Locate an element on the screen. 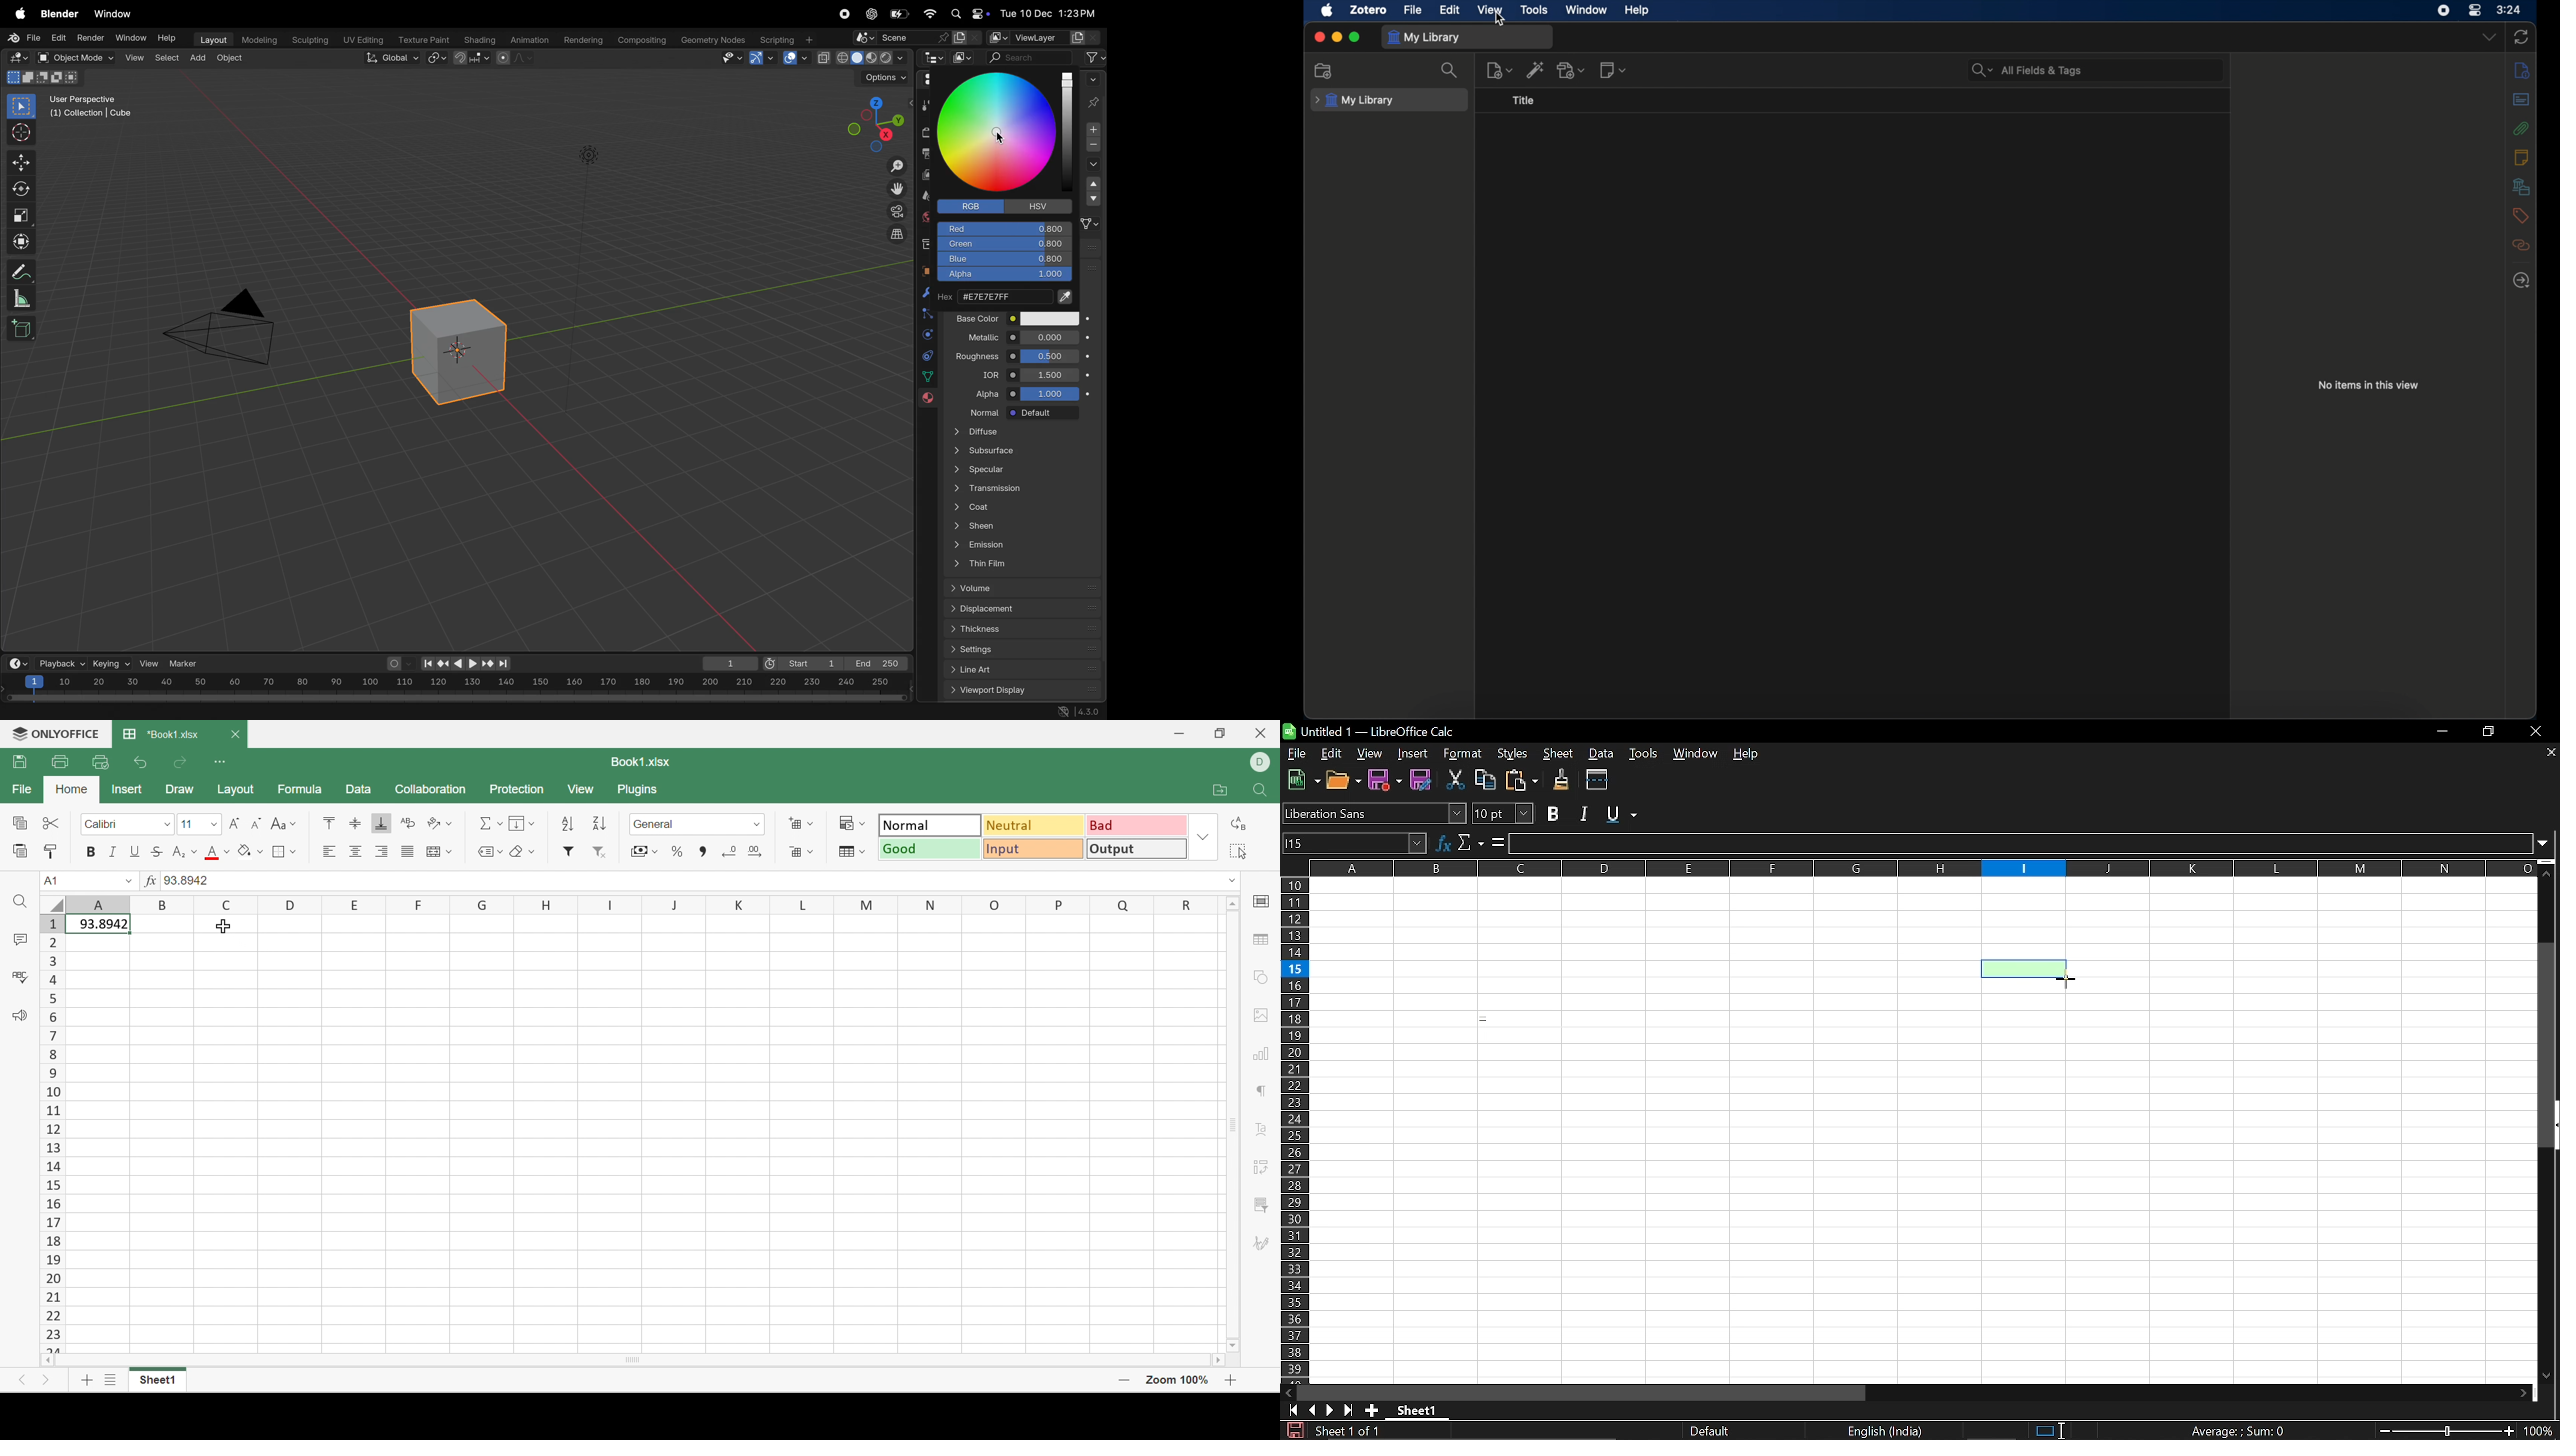 The width and height of the screenshot is (2576, 1456). time is located at coordinates (16, 663).